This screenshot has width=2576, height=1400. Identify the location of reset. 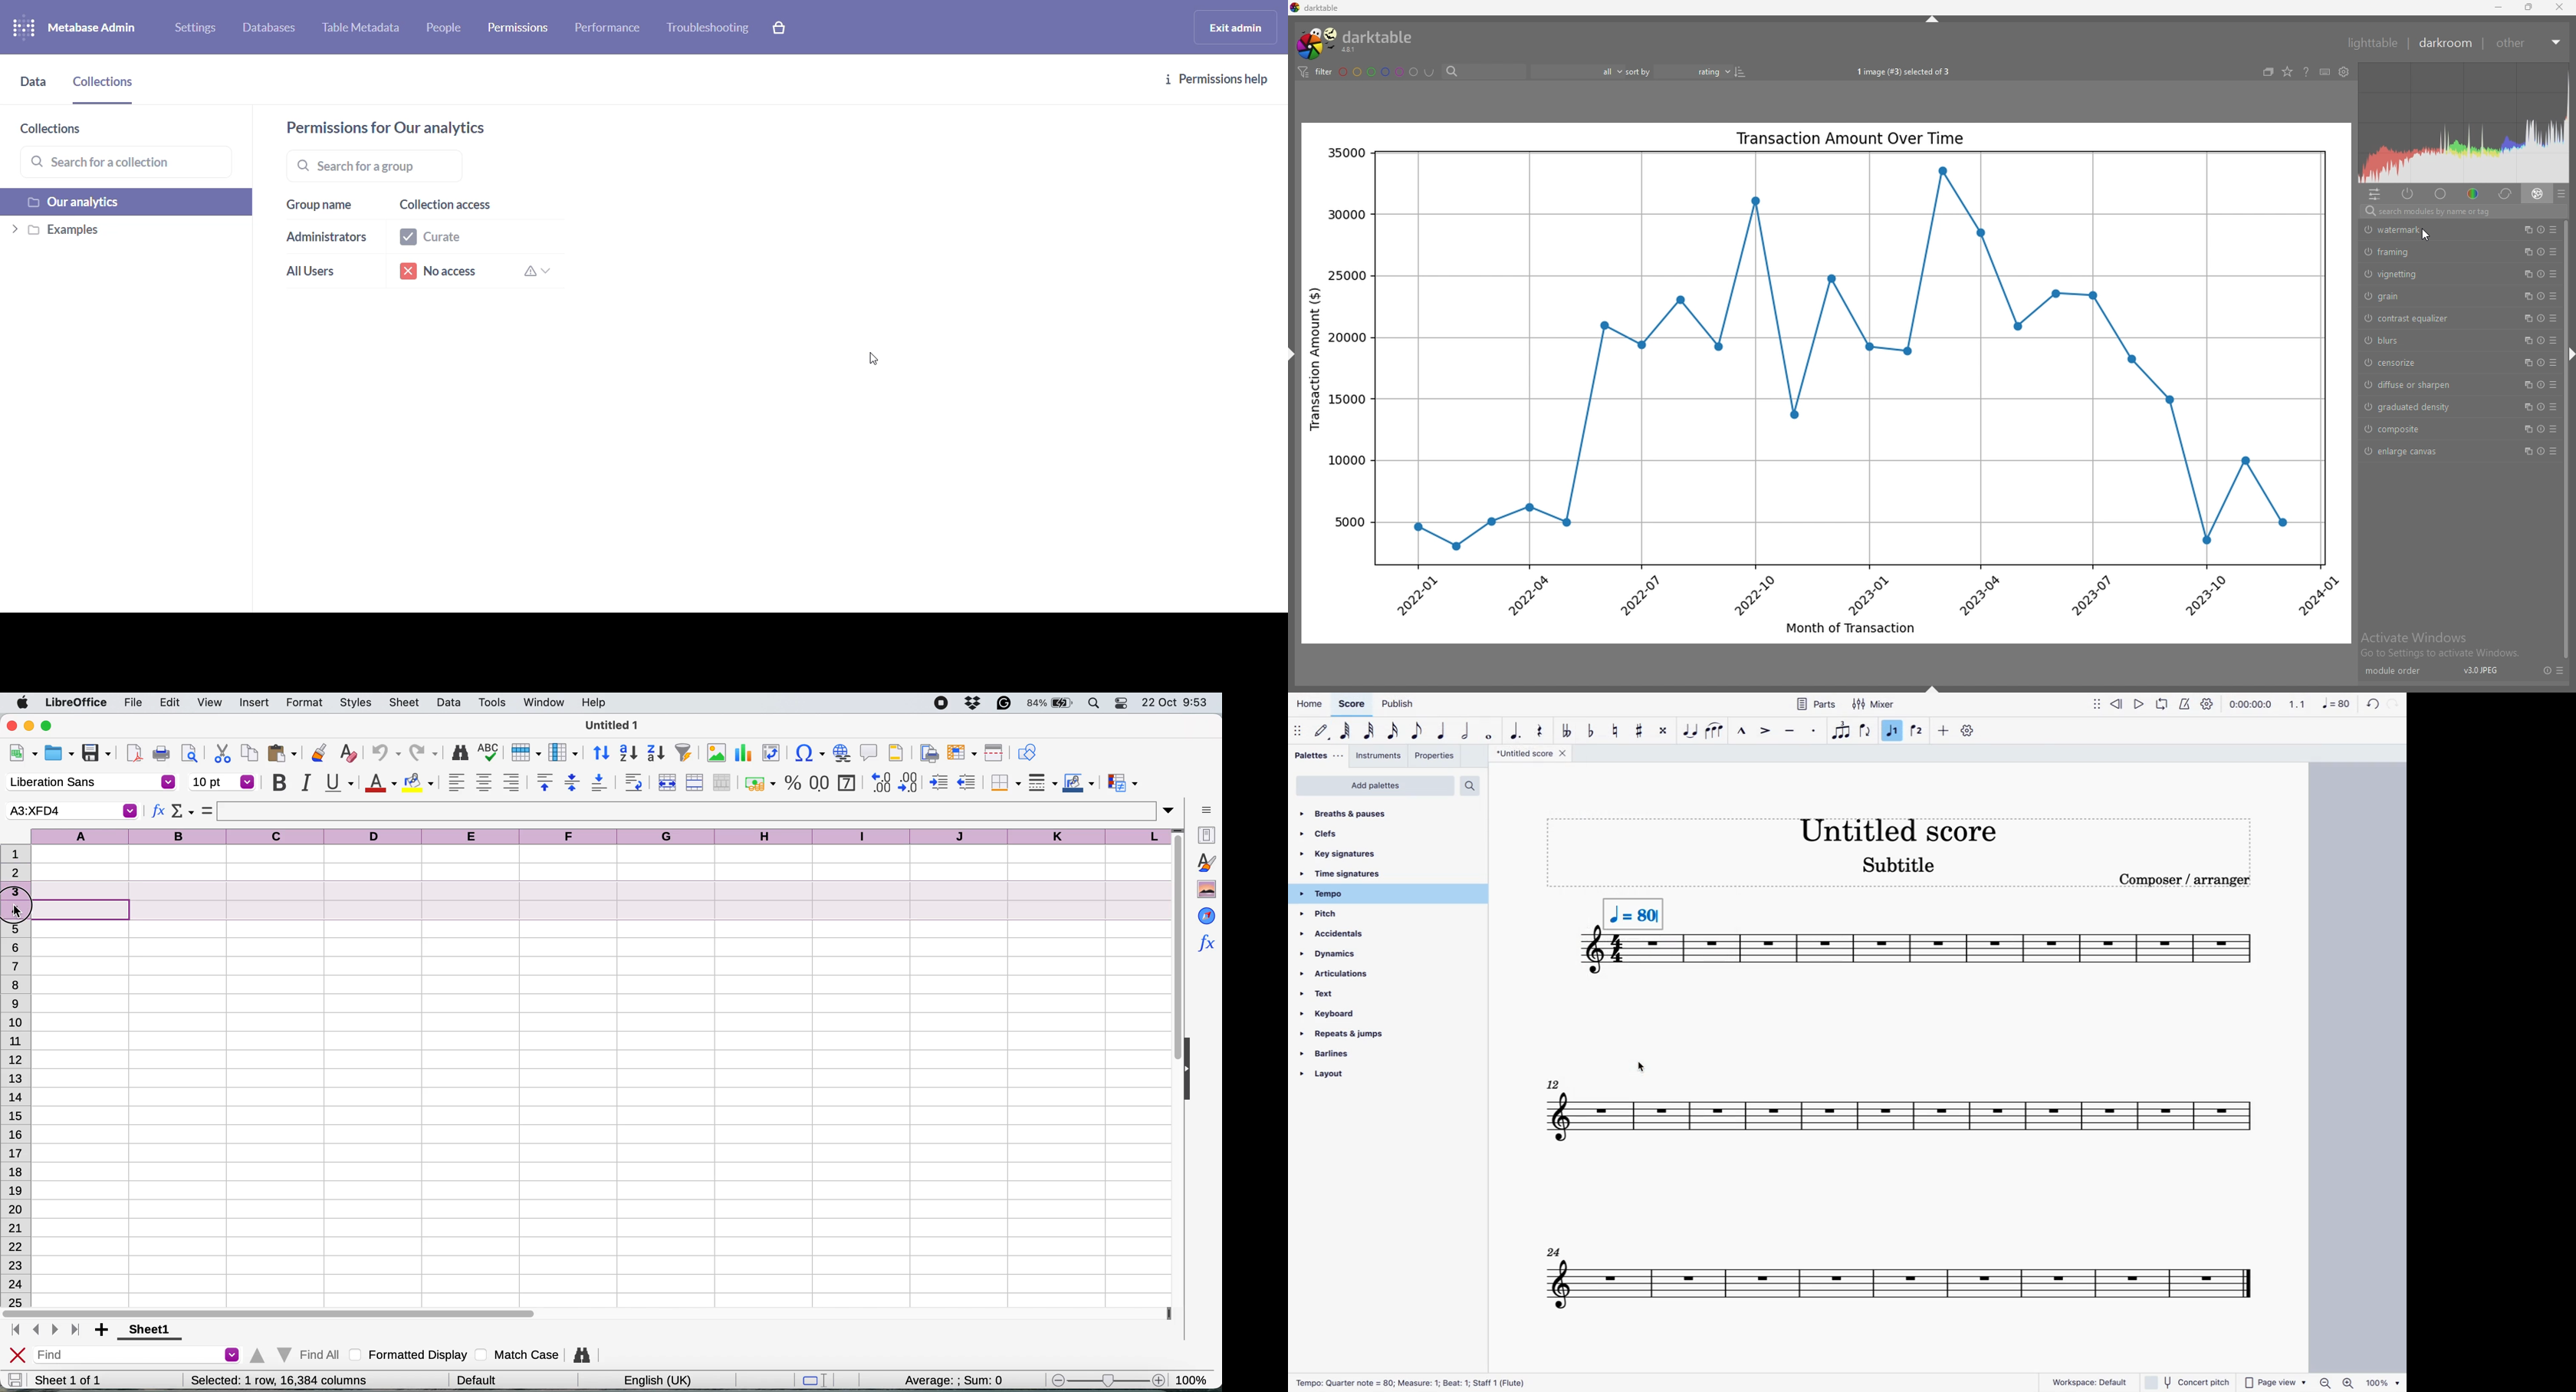
(2540, 317).